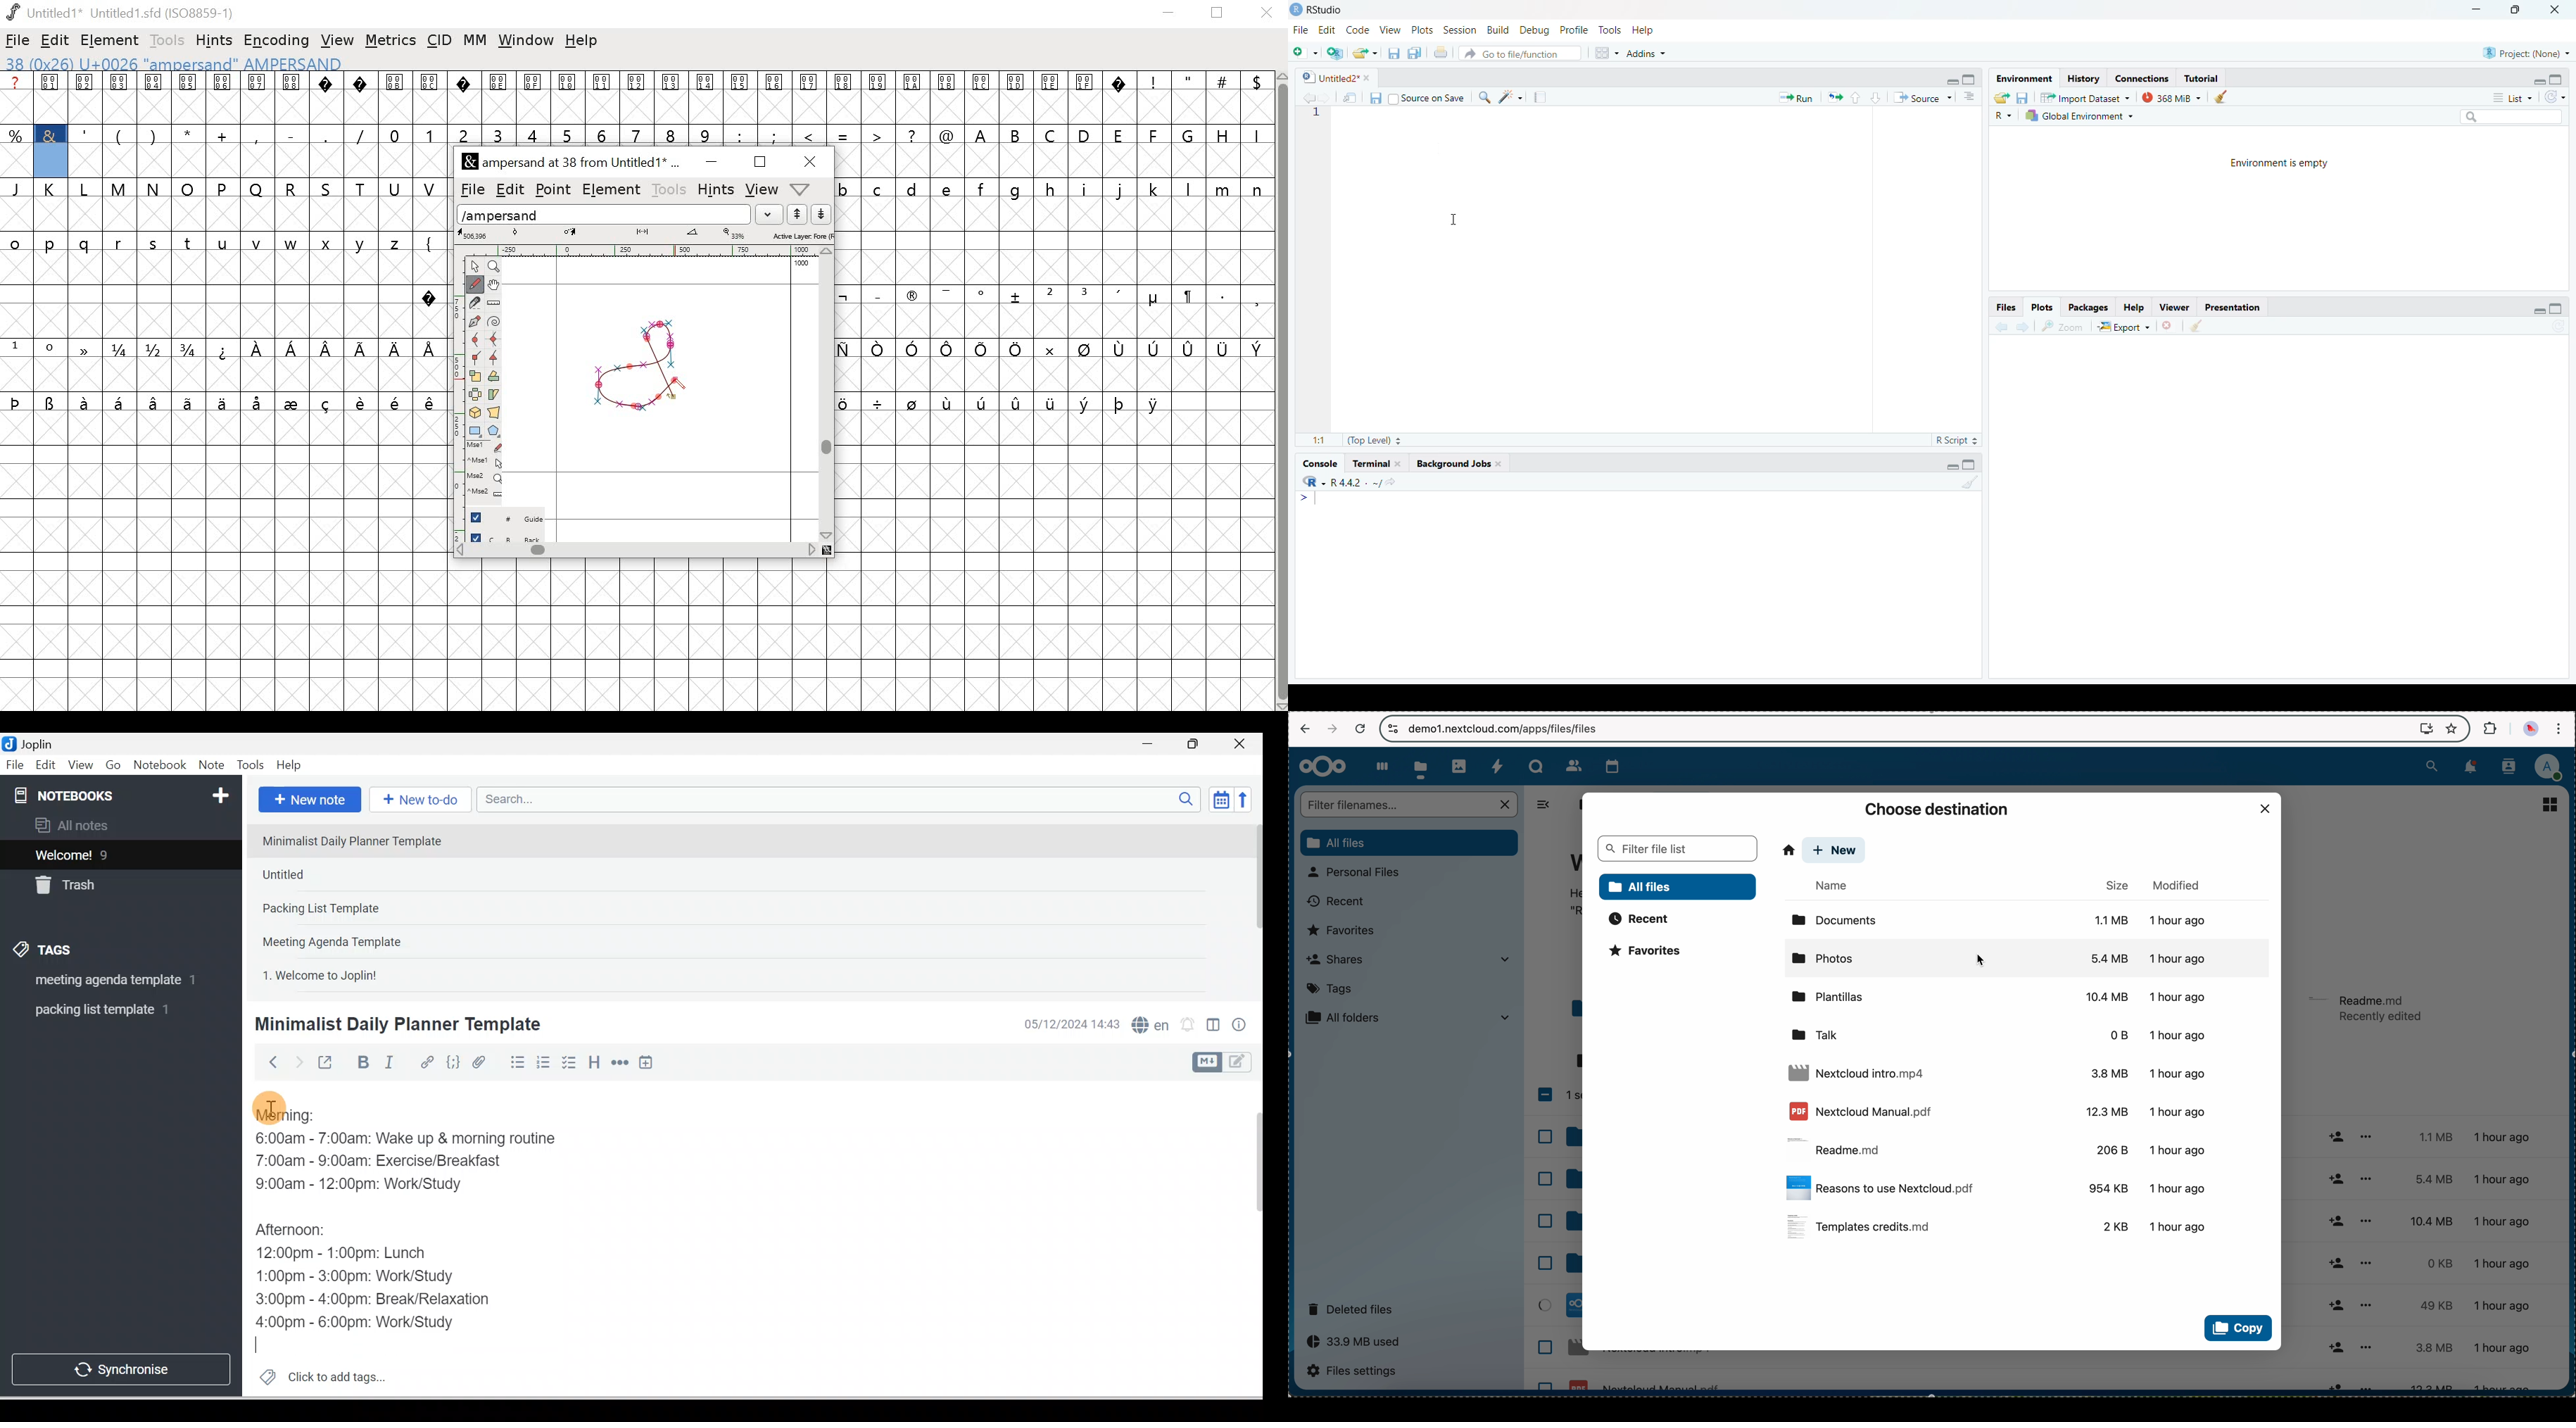 This screenshot has width=2576, height=1428. What do you see at coordinates (1086, 294) in the screenshot?
I see `3` at bounding box center [1086, 294].